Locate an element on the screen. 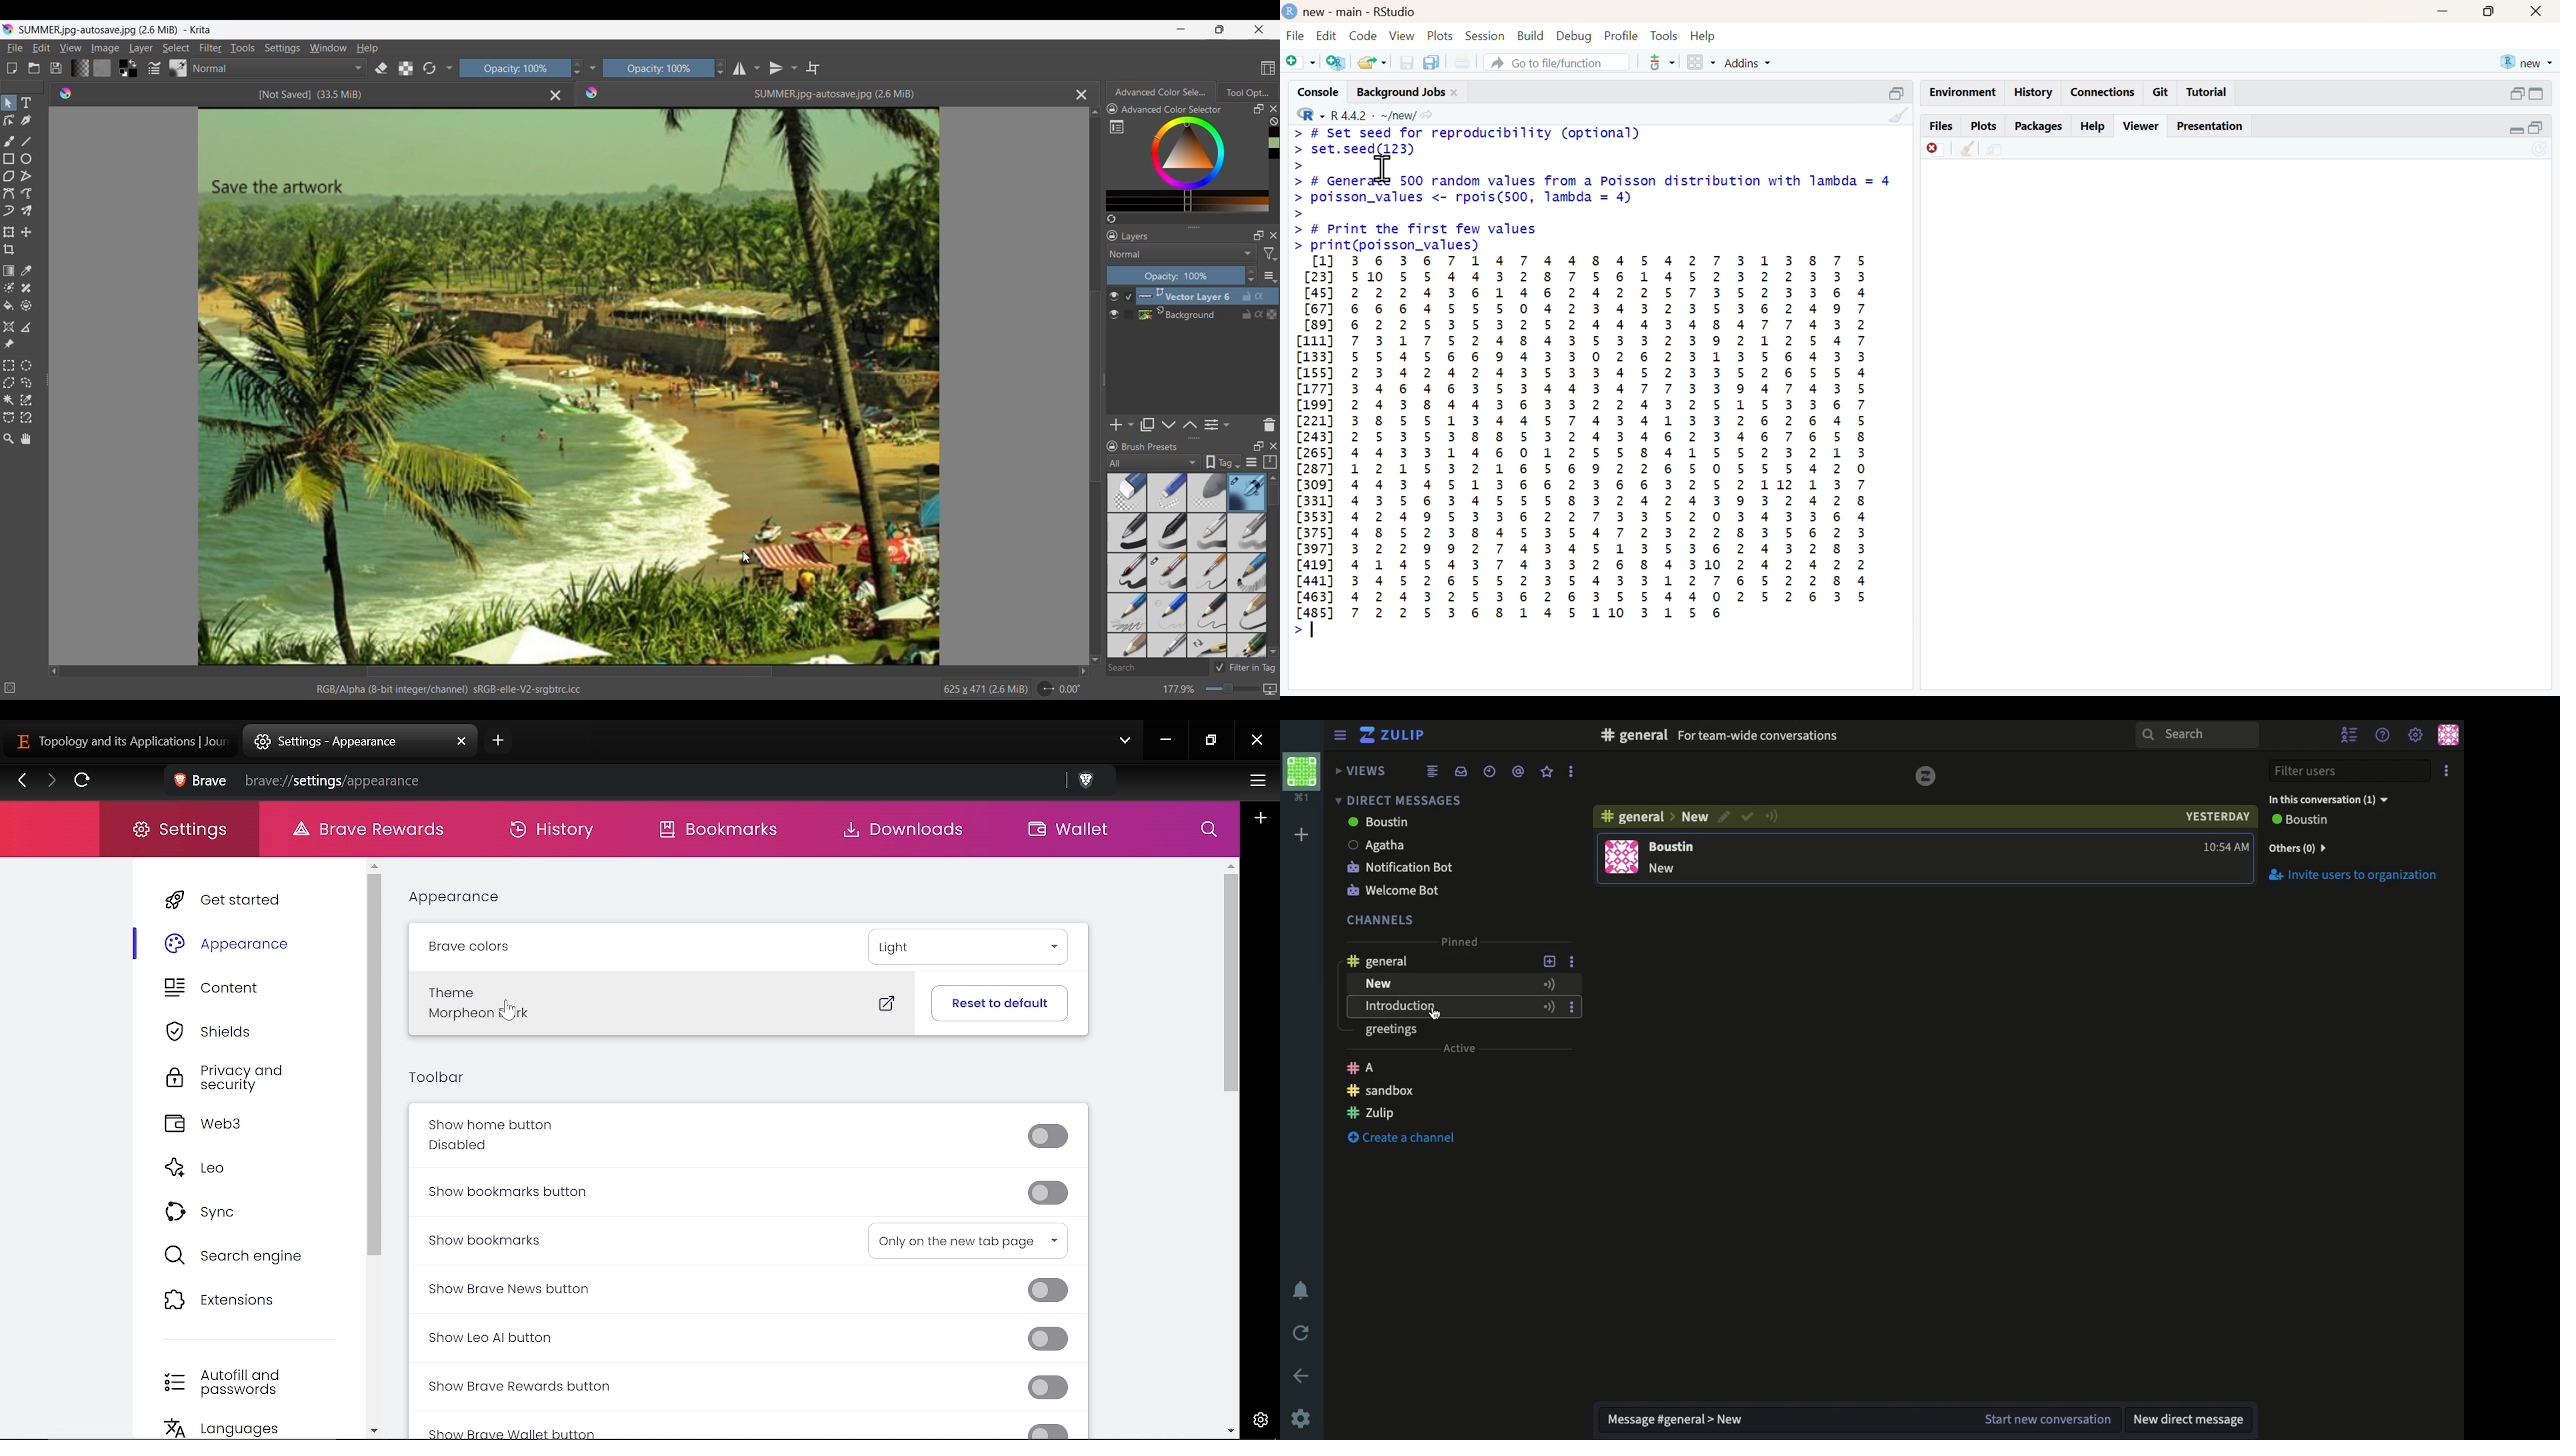 Image resolution: width=2576 pixels, height=1456 pixels. Current rotation of image is located at coordinates (1070, 689).